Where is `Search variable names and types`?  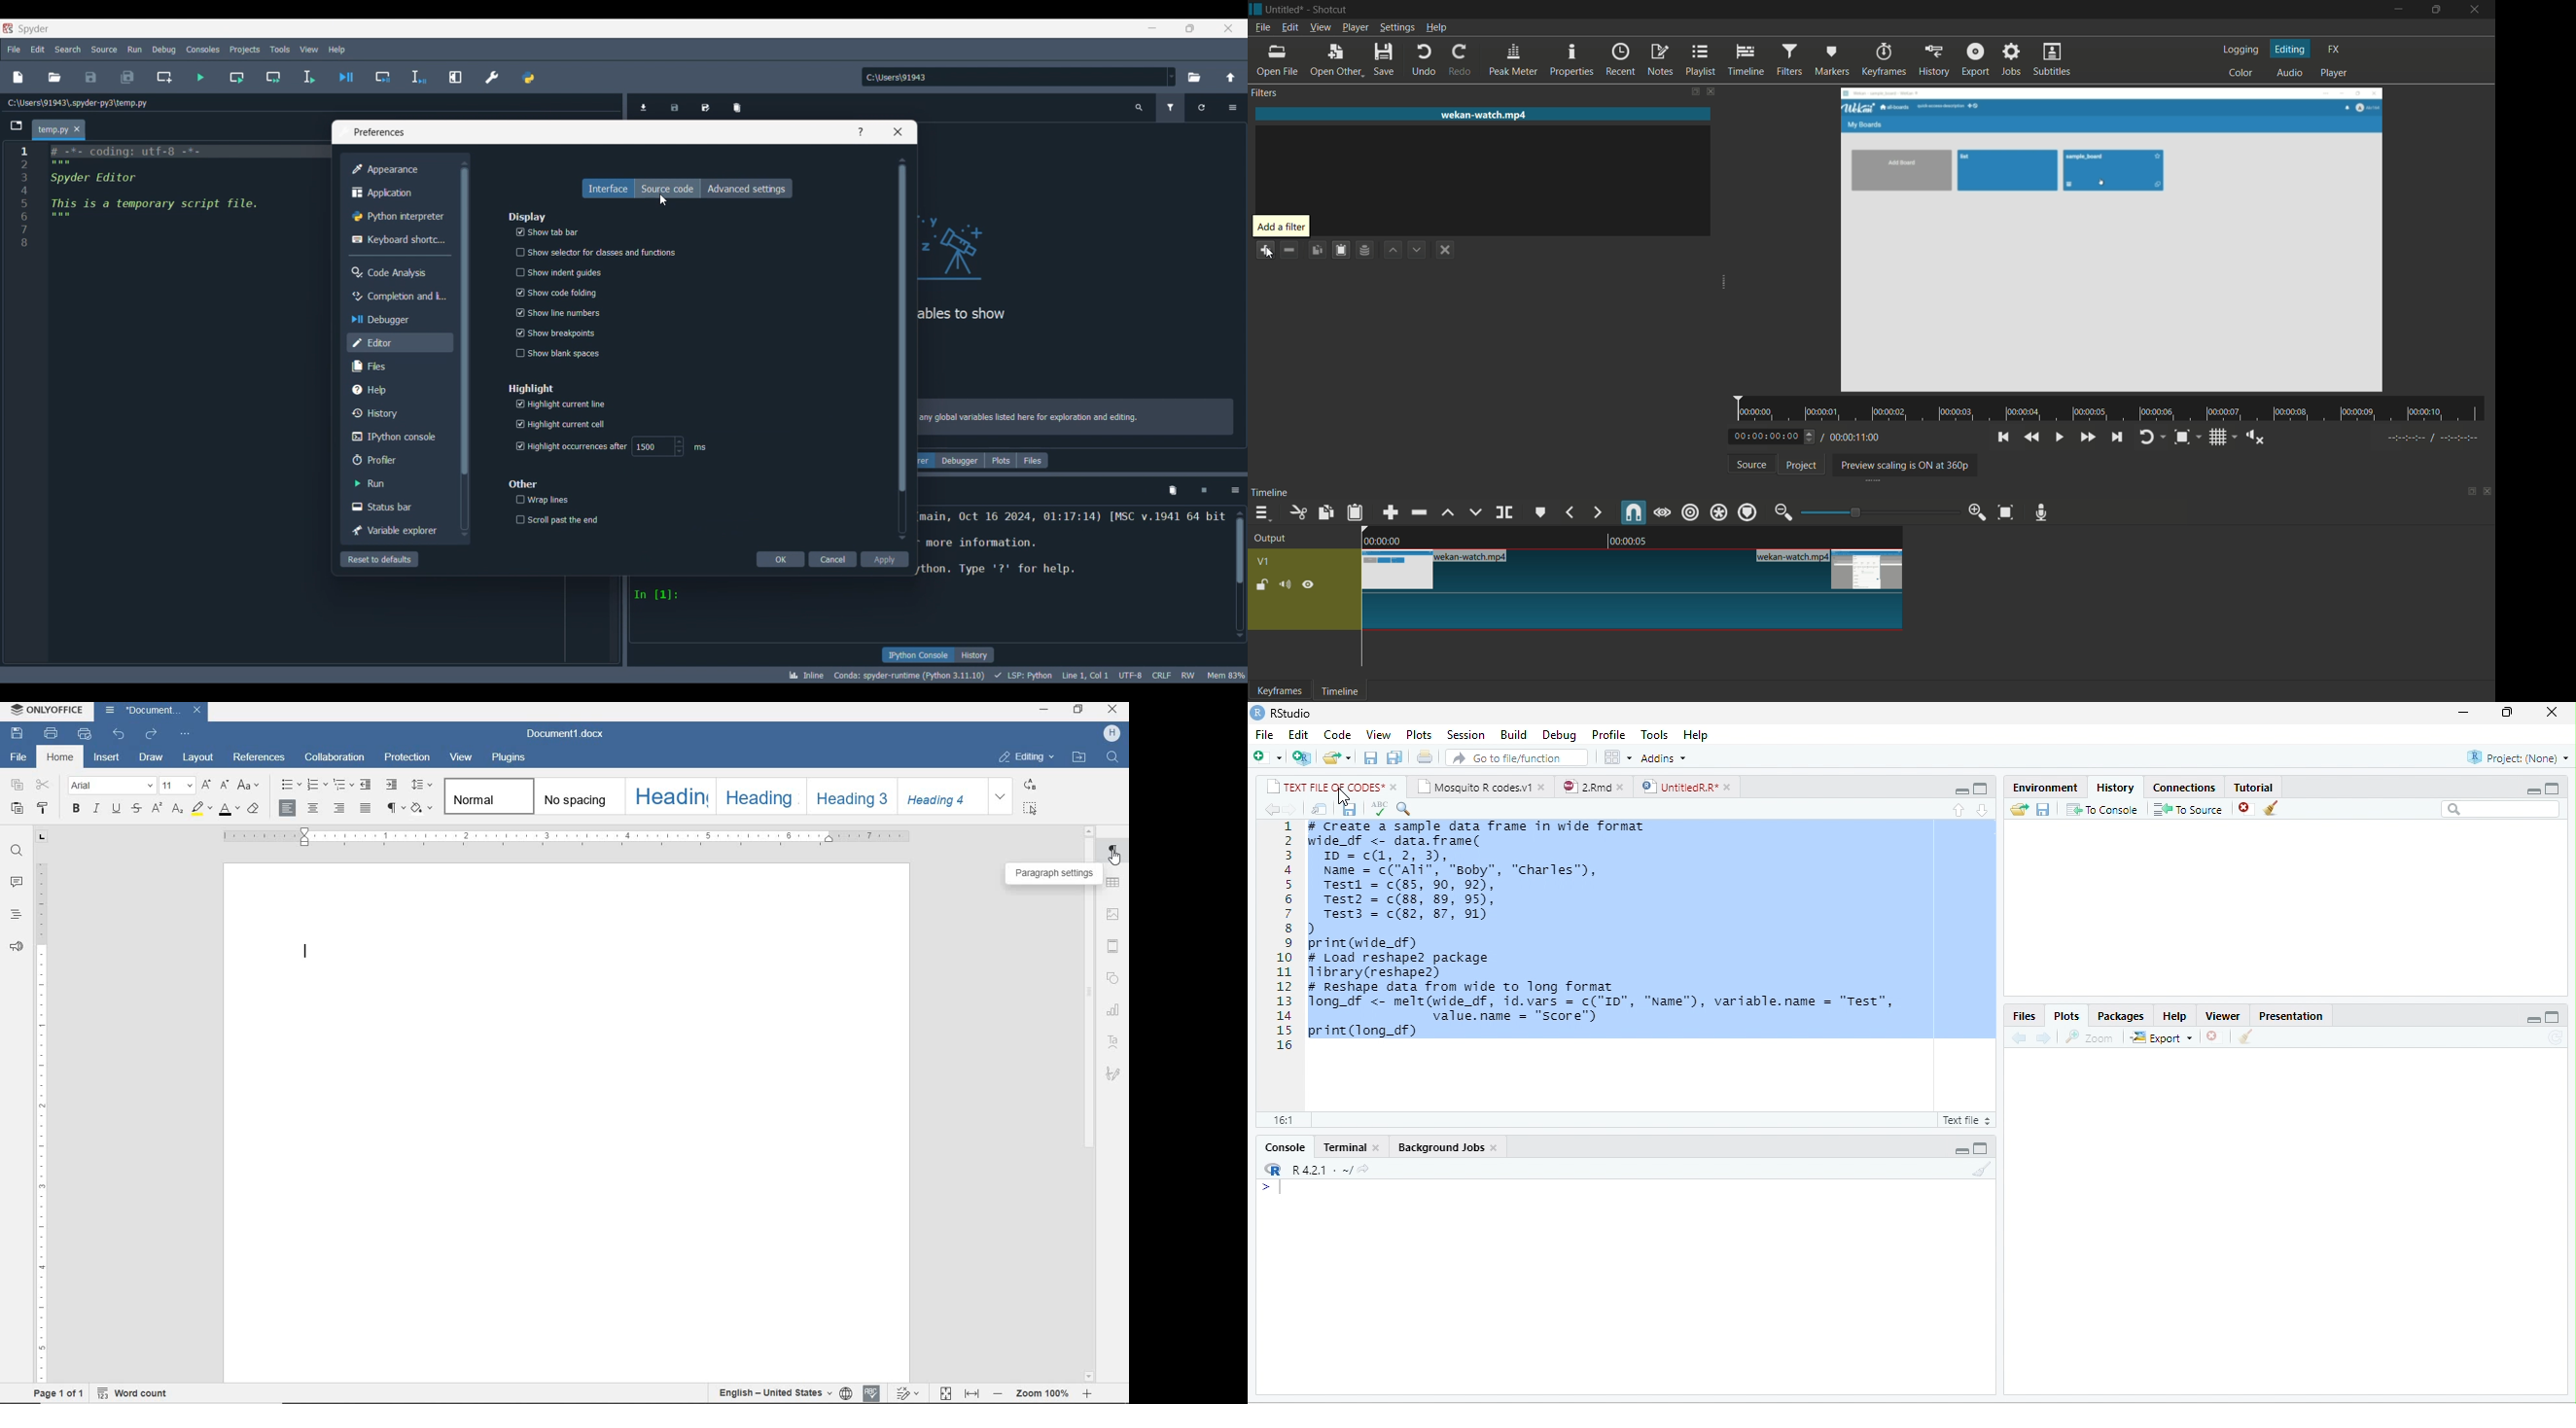
Search variable names and types is located at coordinates (1140, 108).